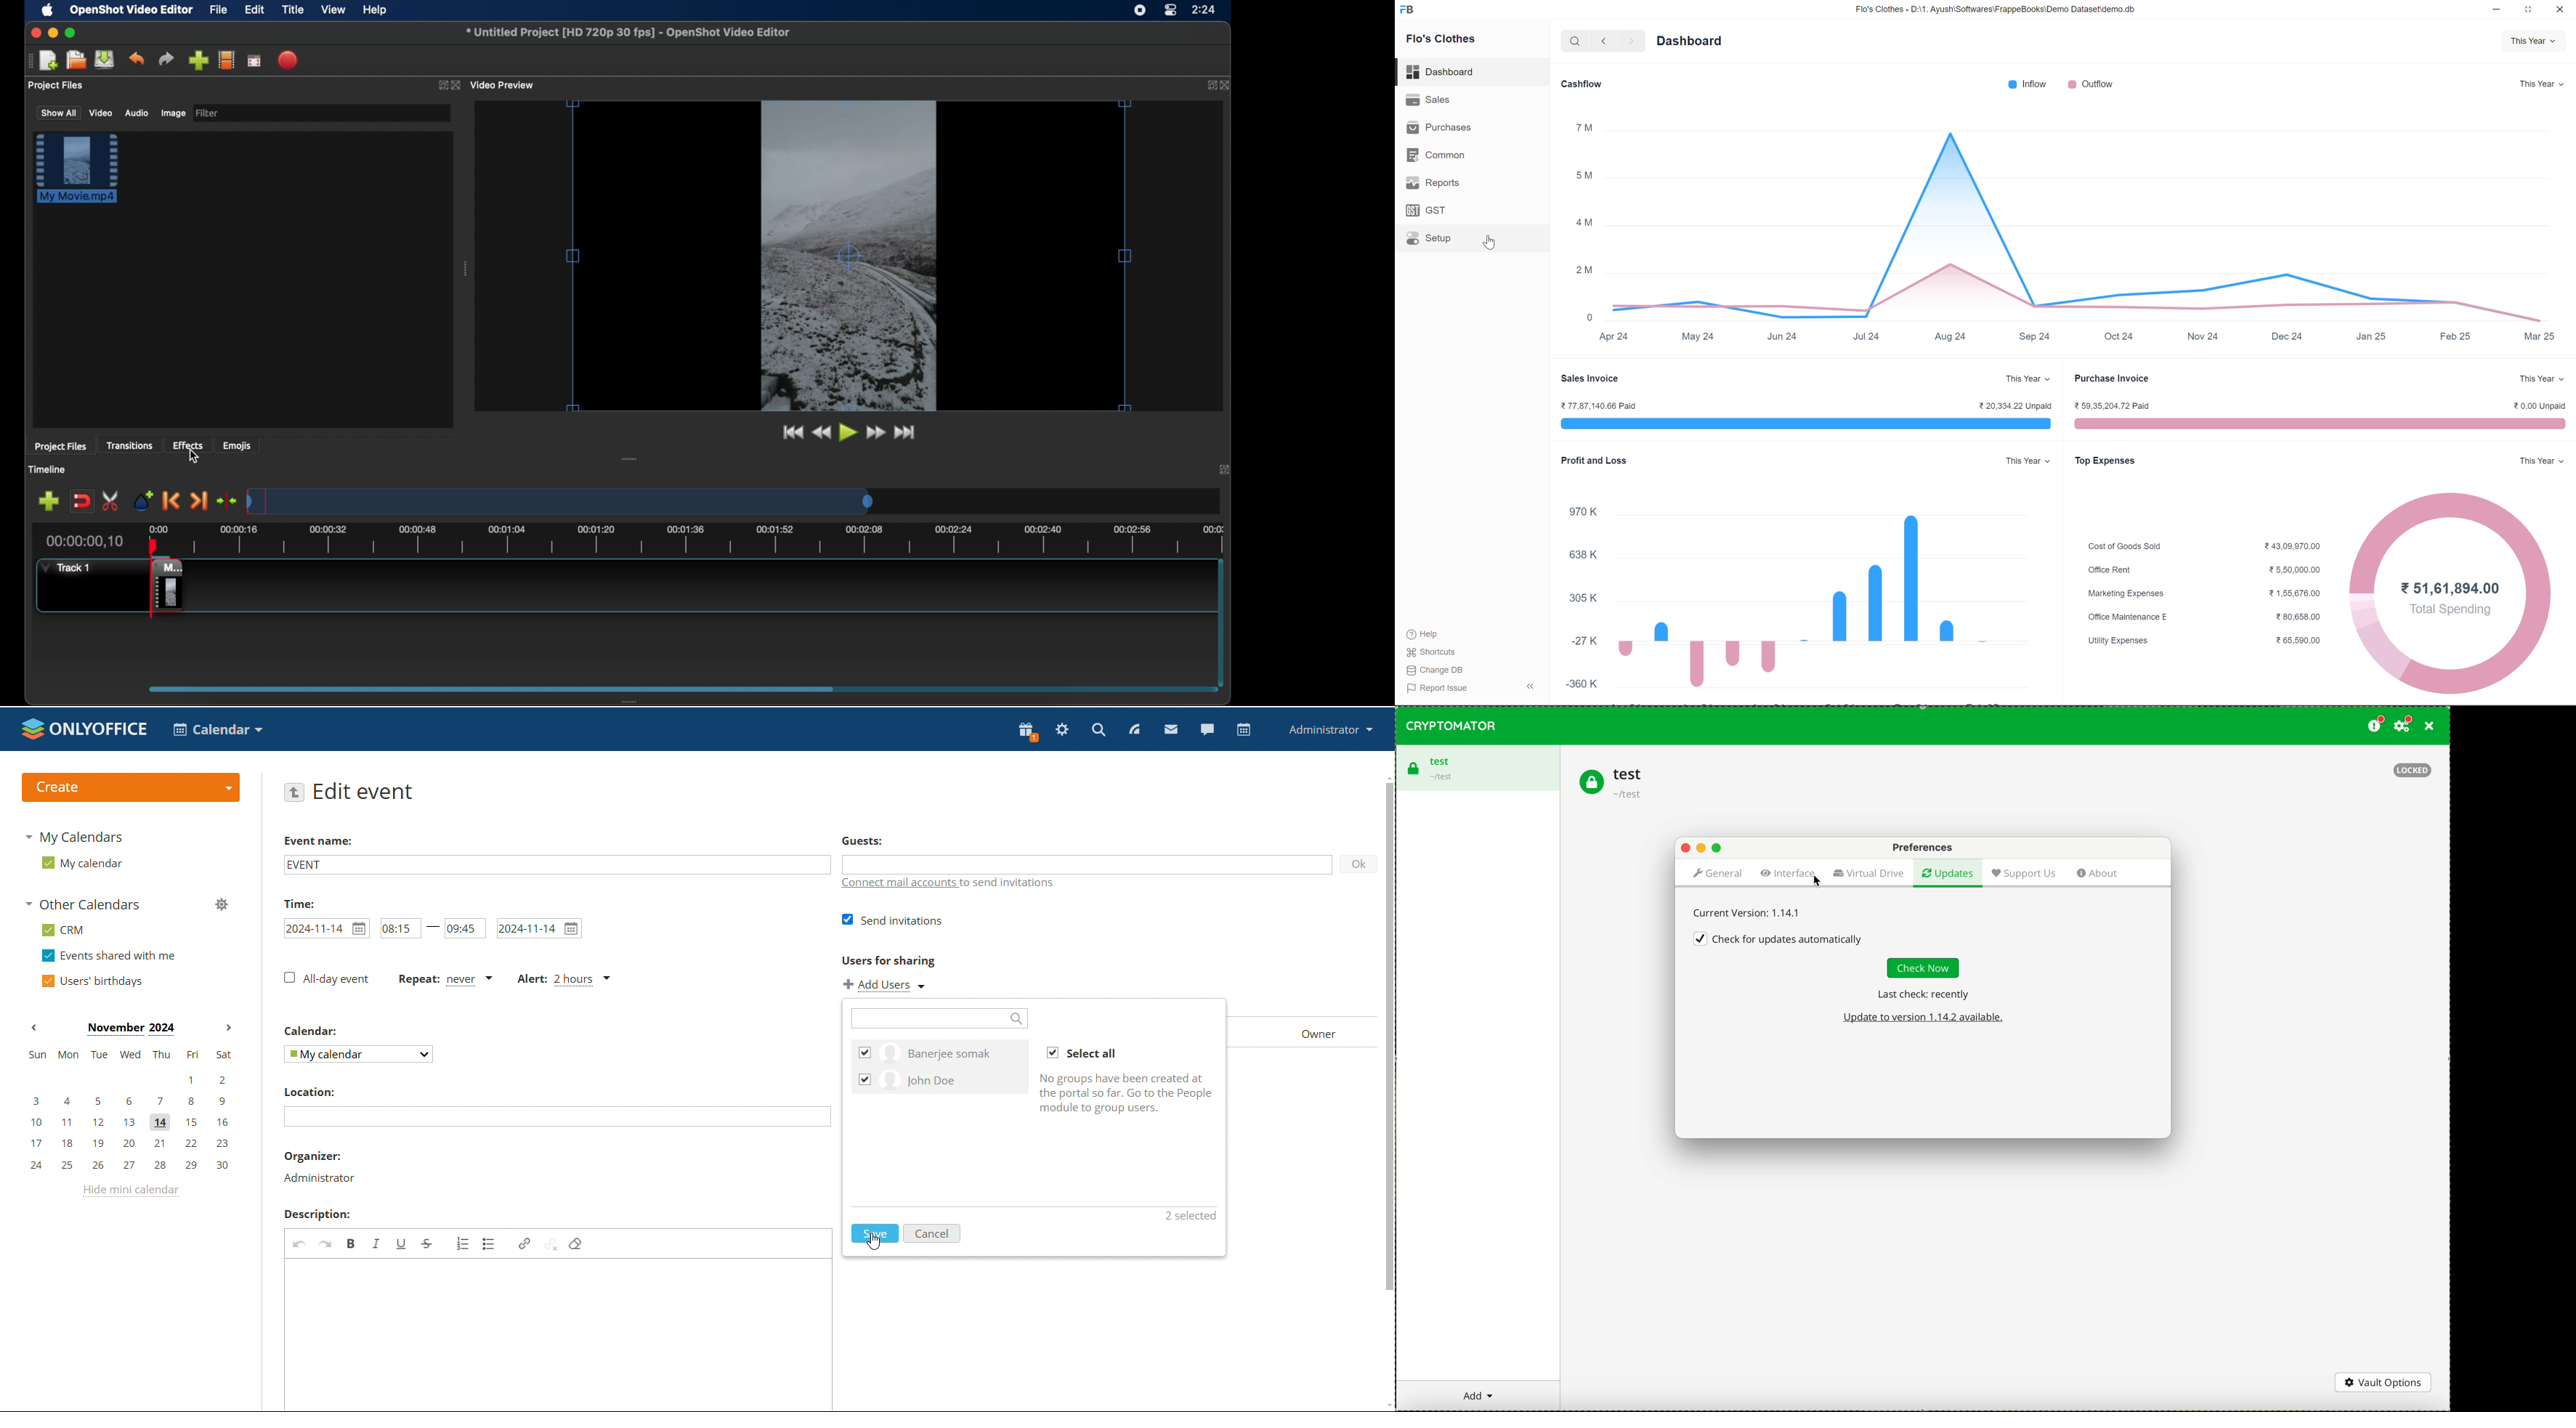 Image resolution: width=2576 pixels, height=1428 pixels. What do you see at coordinates (368, 792) in the screenshot?
I see `edit event` at bounding box center [368, 792].